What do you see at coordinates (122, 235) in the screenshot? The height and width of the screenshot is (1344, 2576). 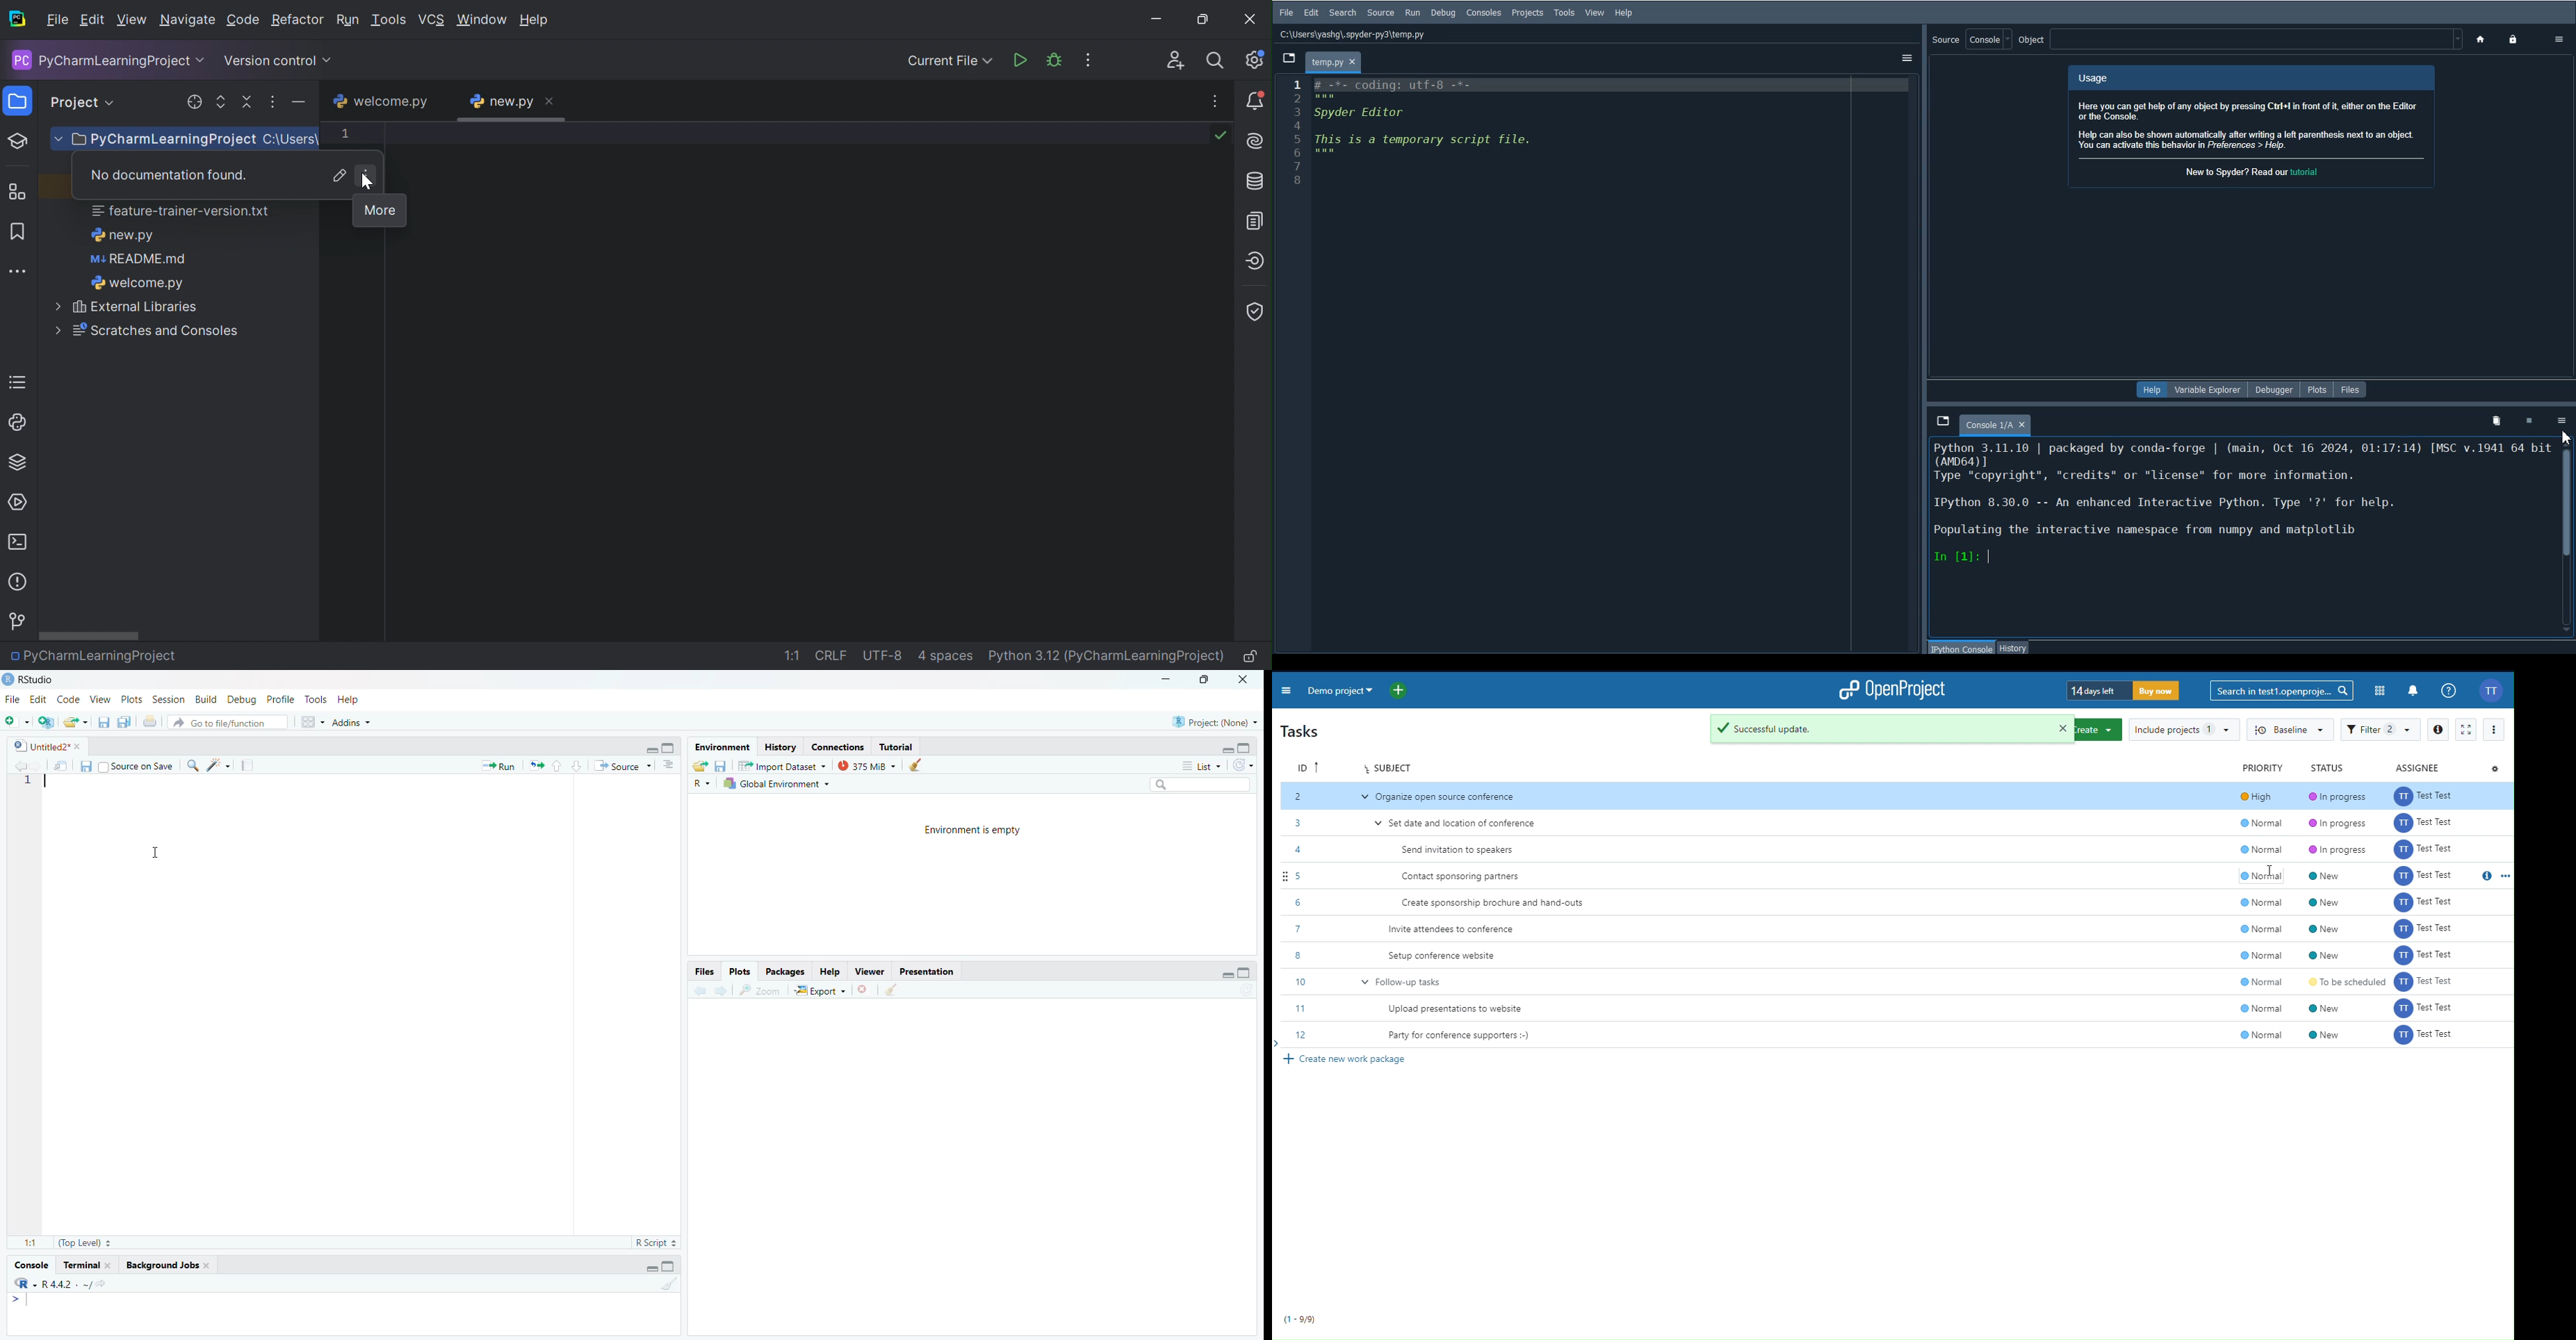 I see `new.py` at bounding box center [122, 235].